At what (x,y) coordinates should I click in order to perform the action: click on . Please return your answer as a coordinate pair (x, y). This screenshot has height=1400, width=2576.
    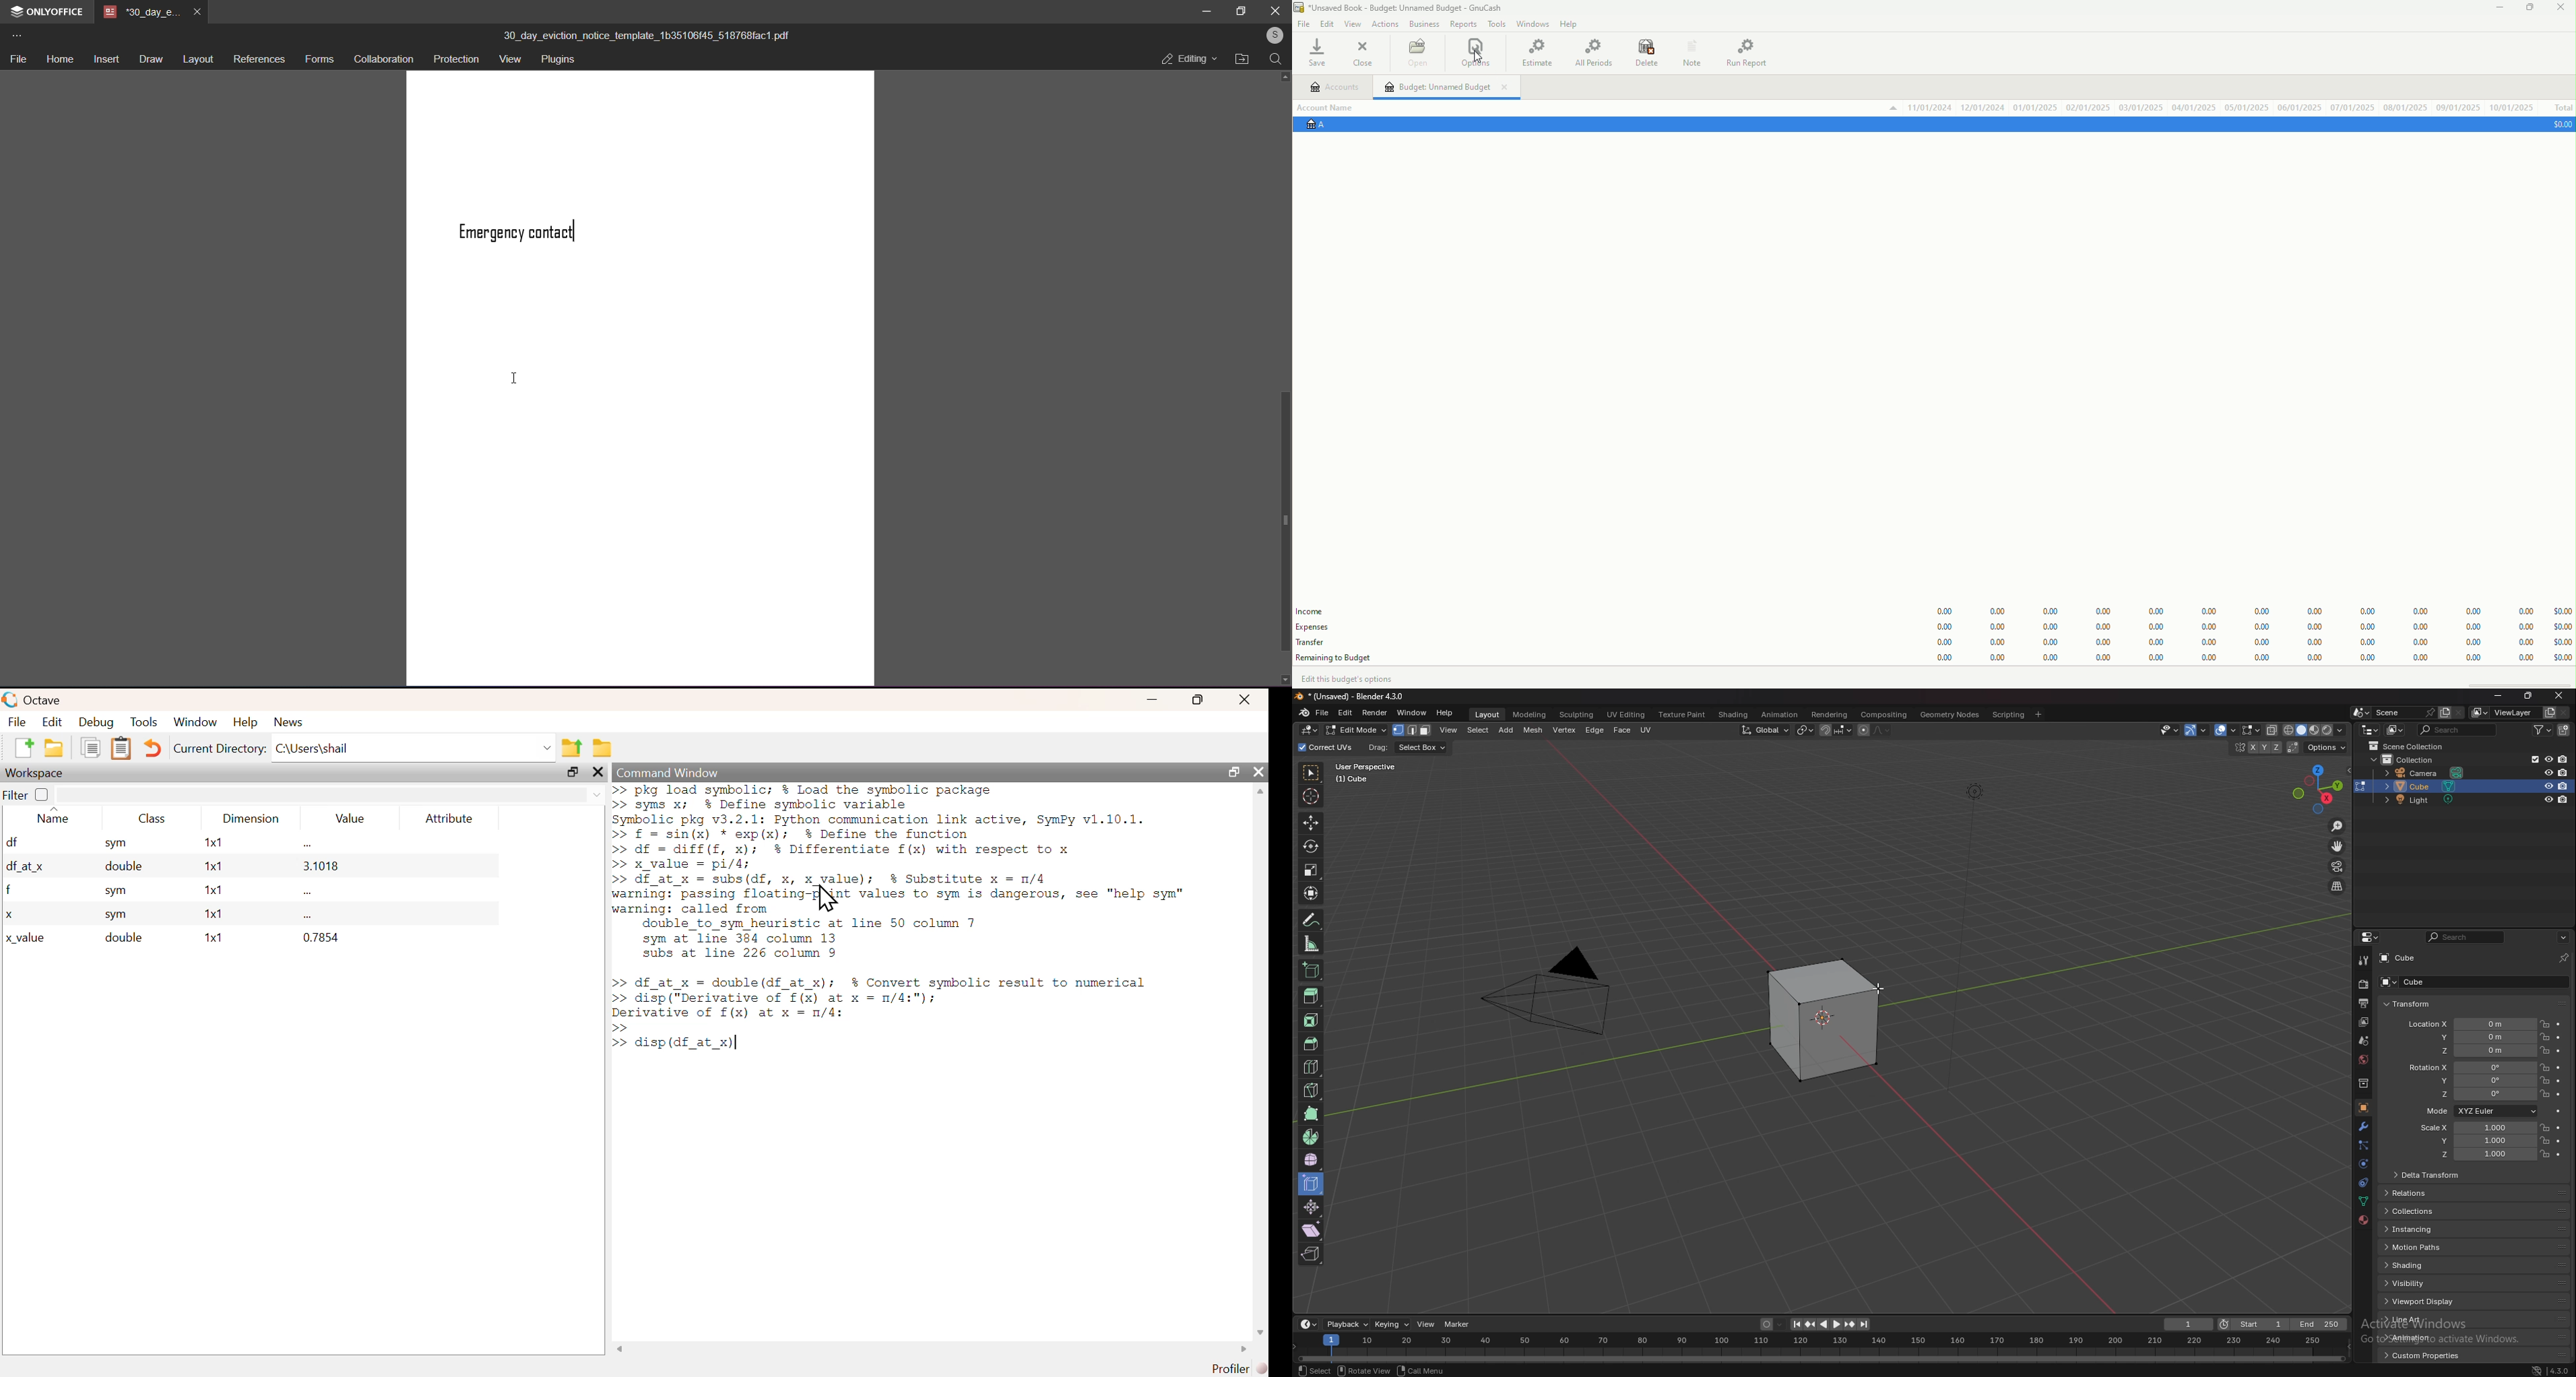
    Looking at the image, I should click on (2168, 730).